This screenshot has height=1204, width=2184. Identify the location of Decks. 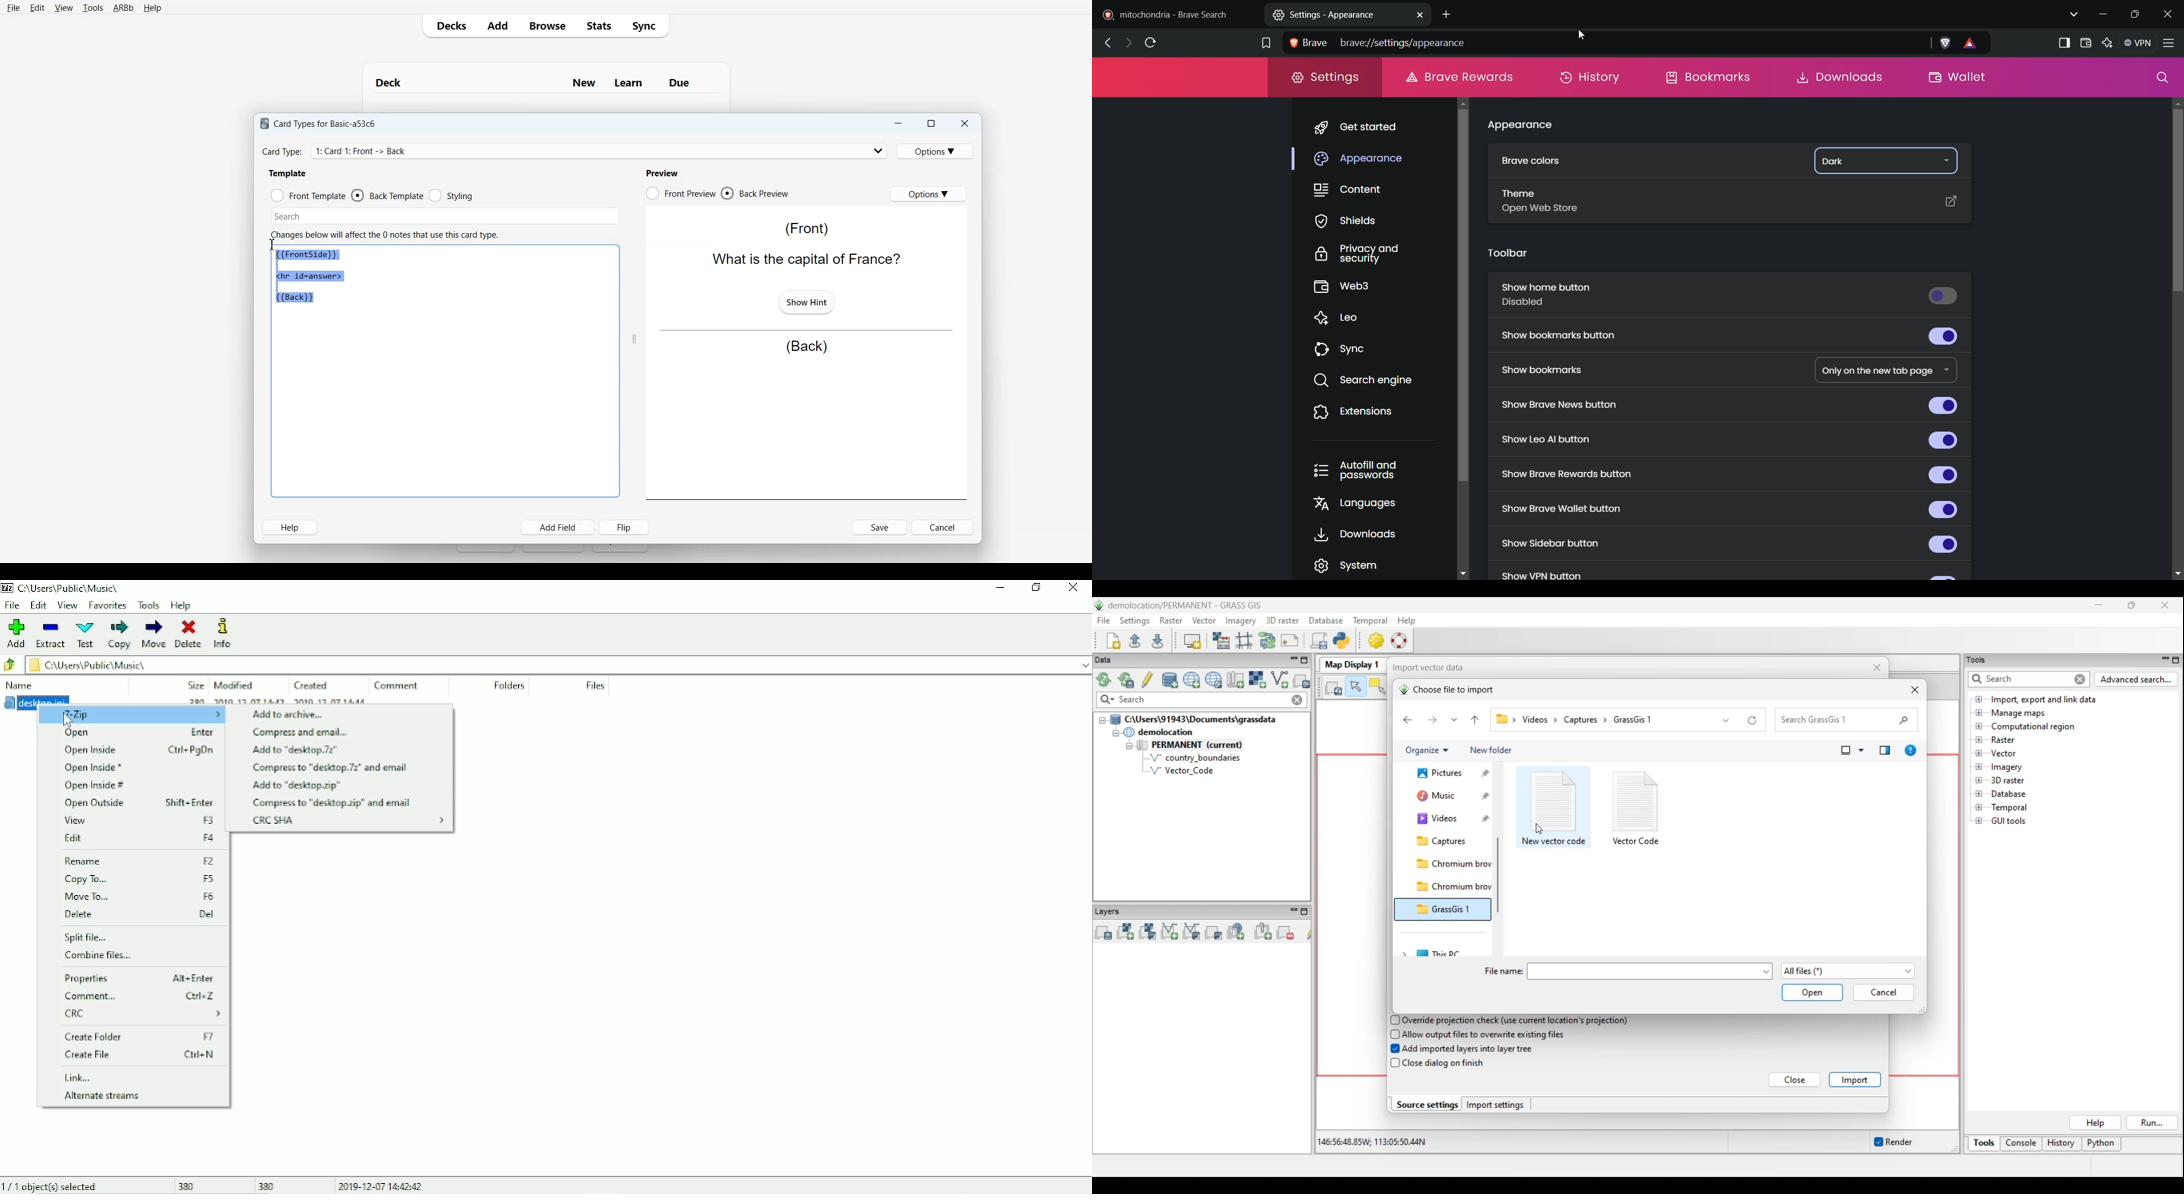
(449, 26).